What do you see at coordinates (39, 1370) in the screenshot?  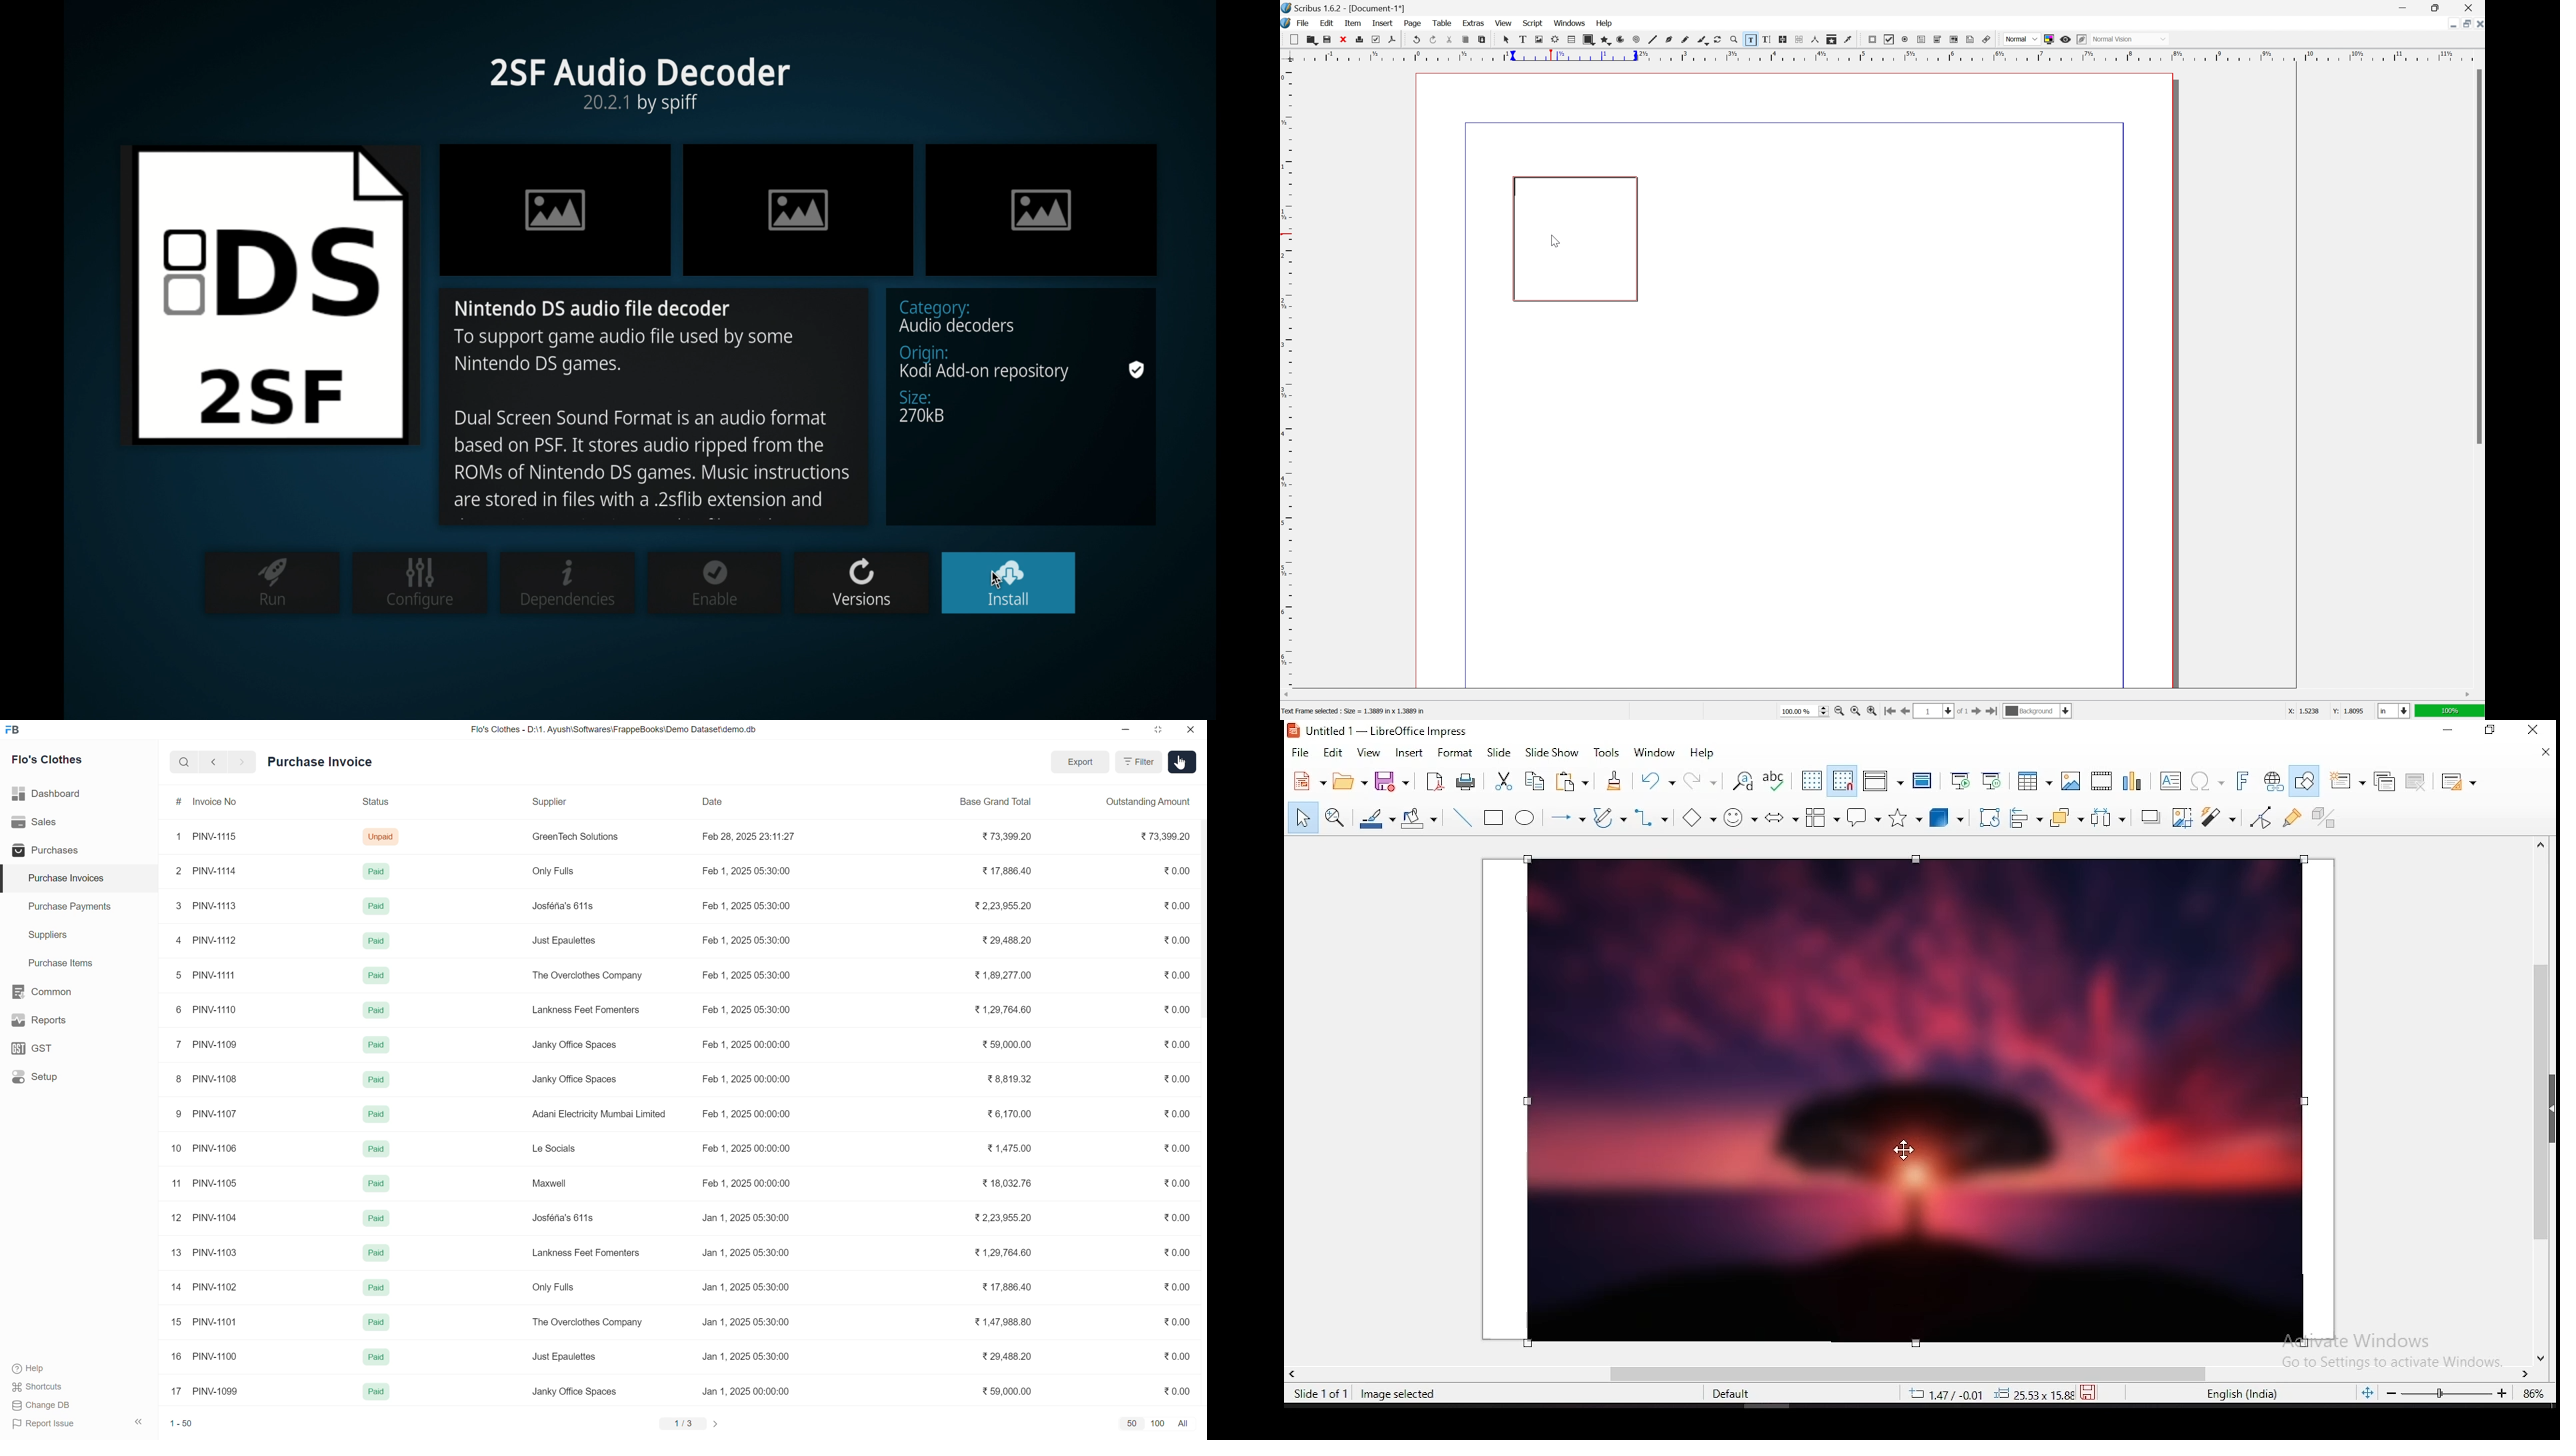 I see ` Help` at bounding box center [39, 1370].